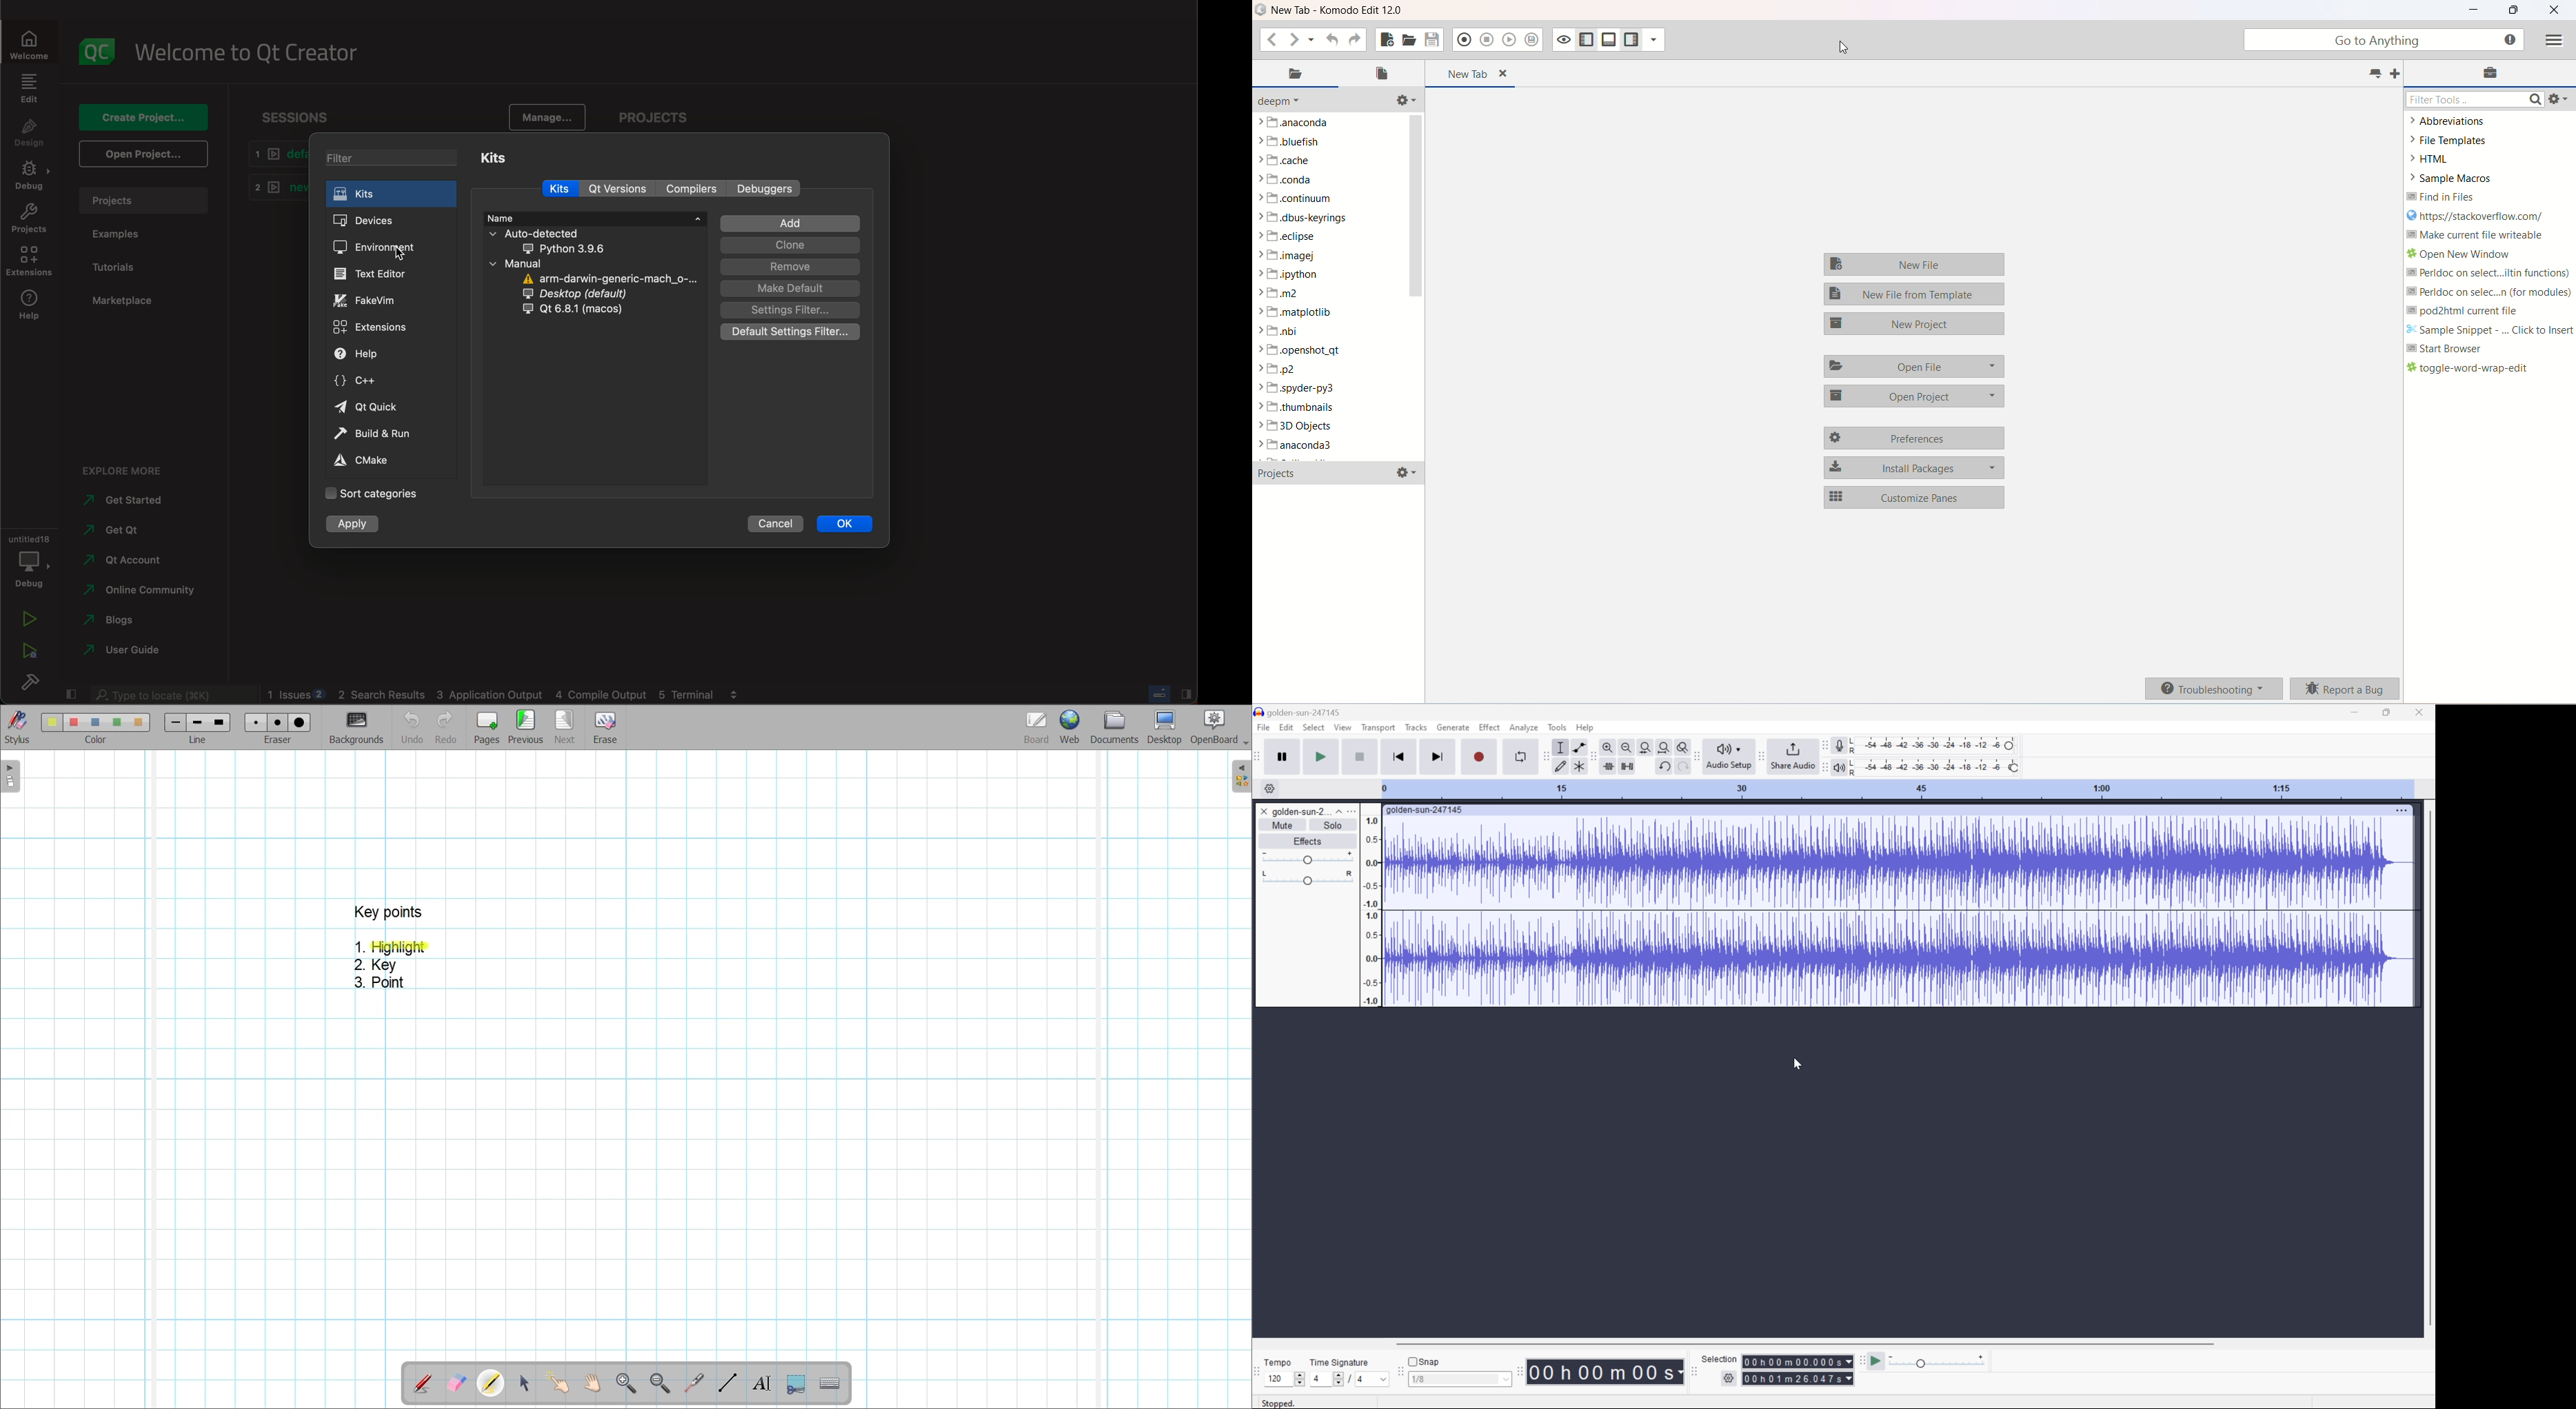 This screenshot has height=1428, width=2576. What do you see at coordinates (375, 461) in the screenshot?
I see `cmake` at bounding box center [375, 461].